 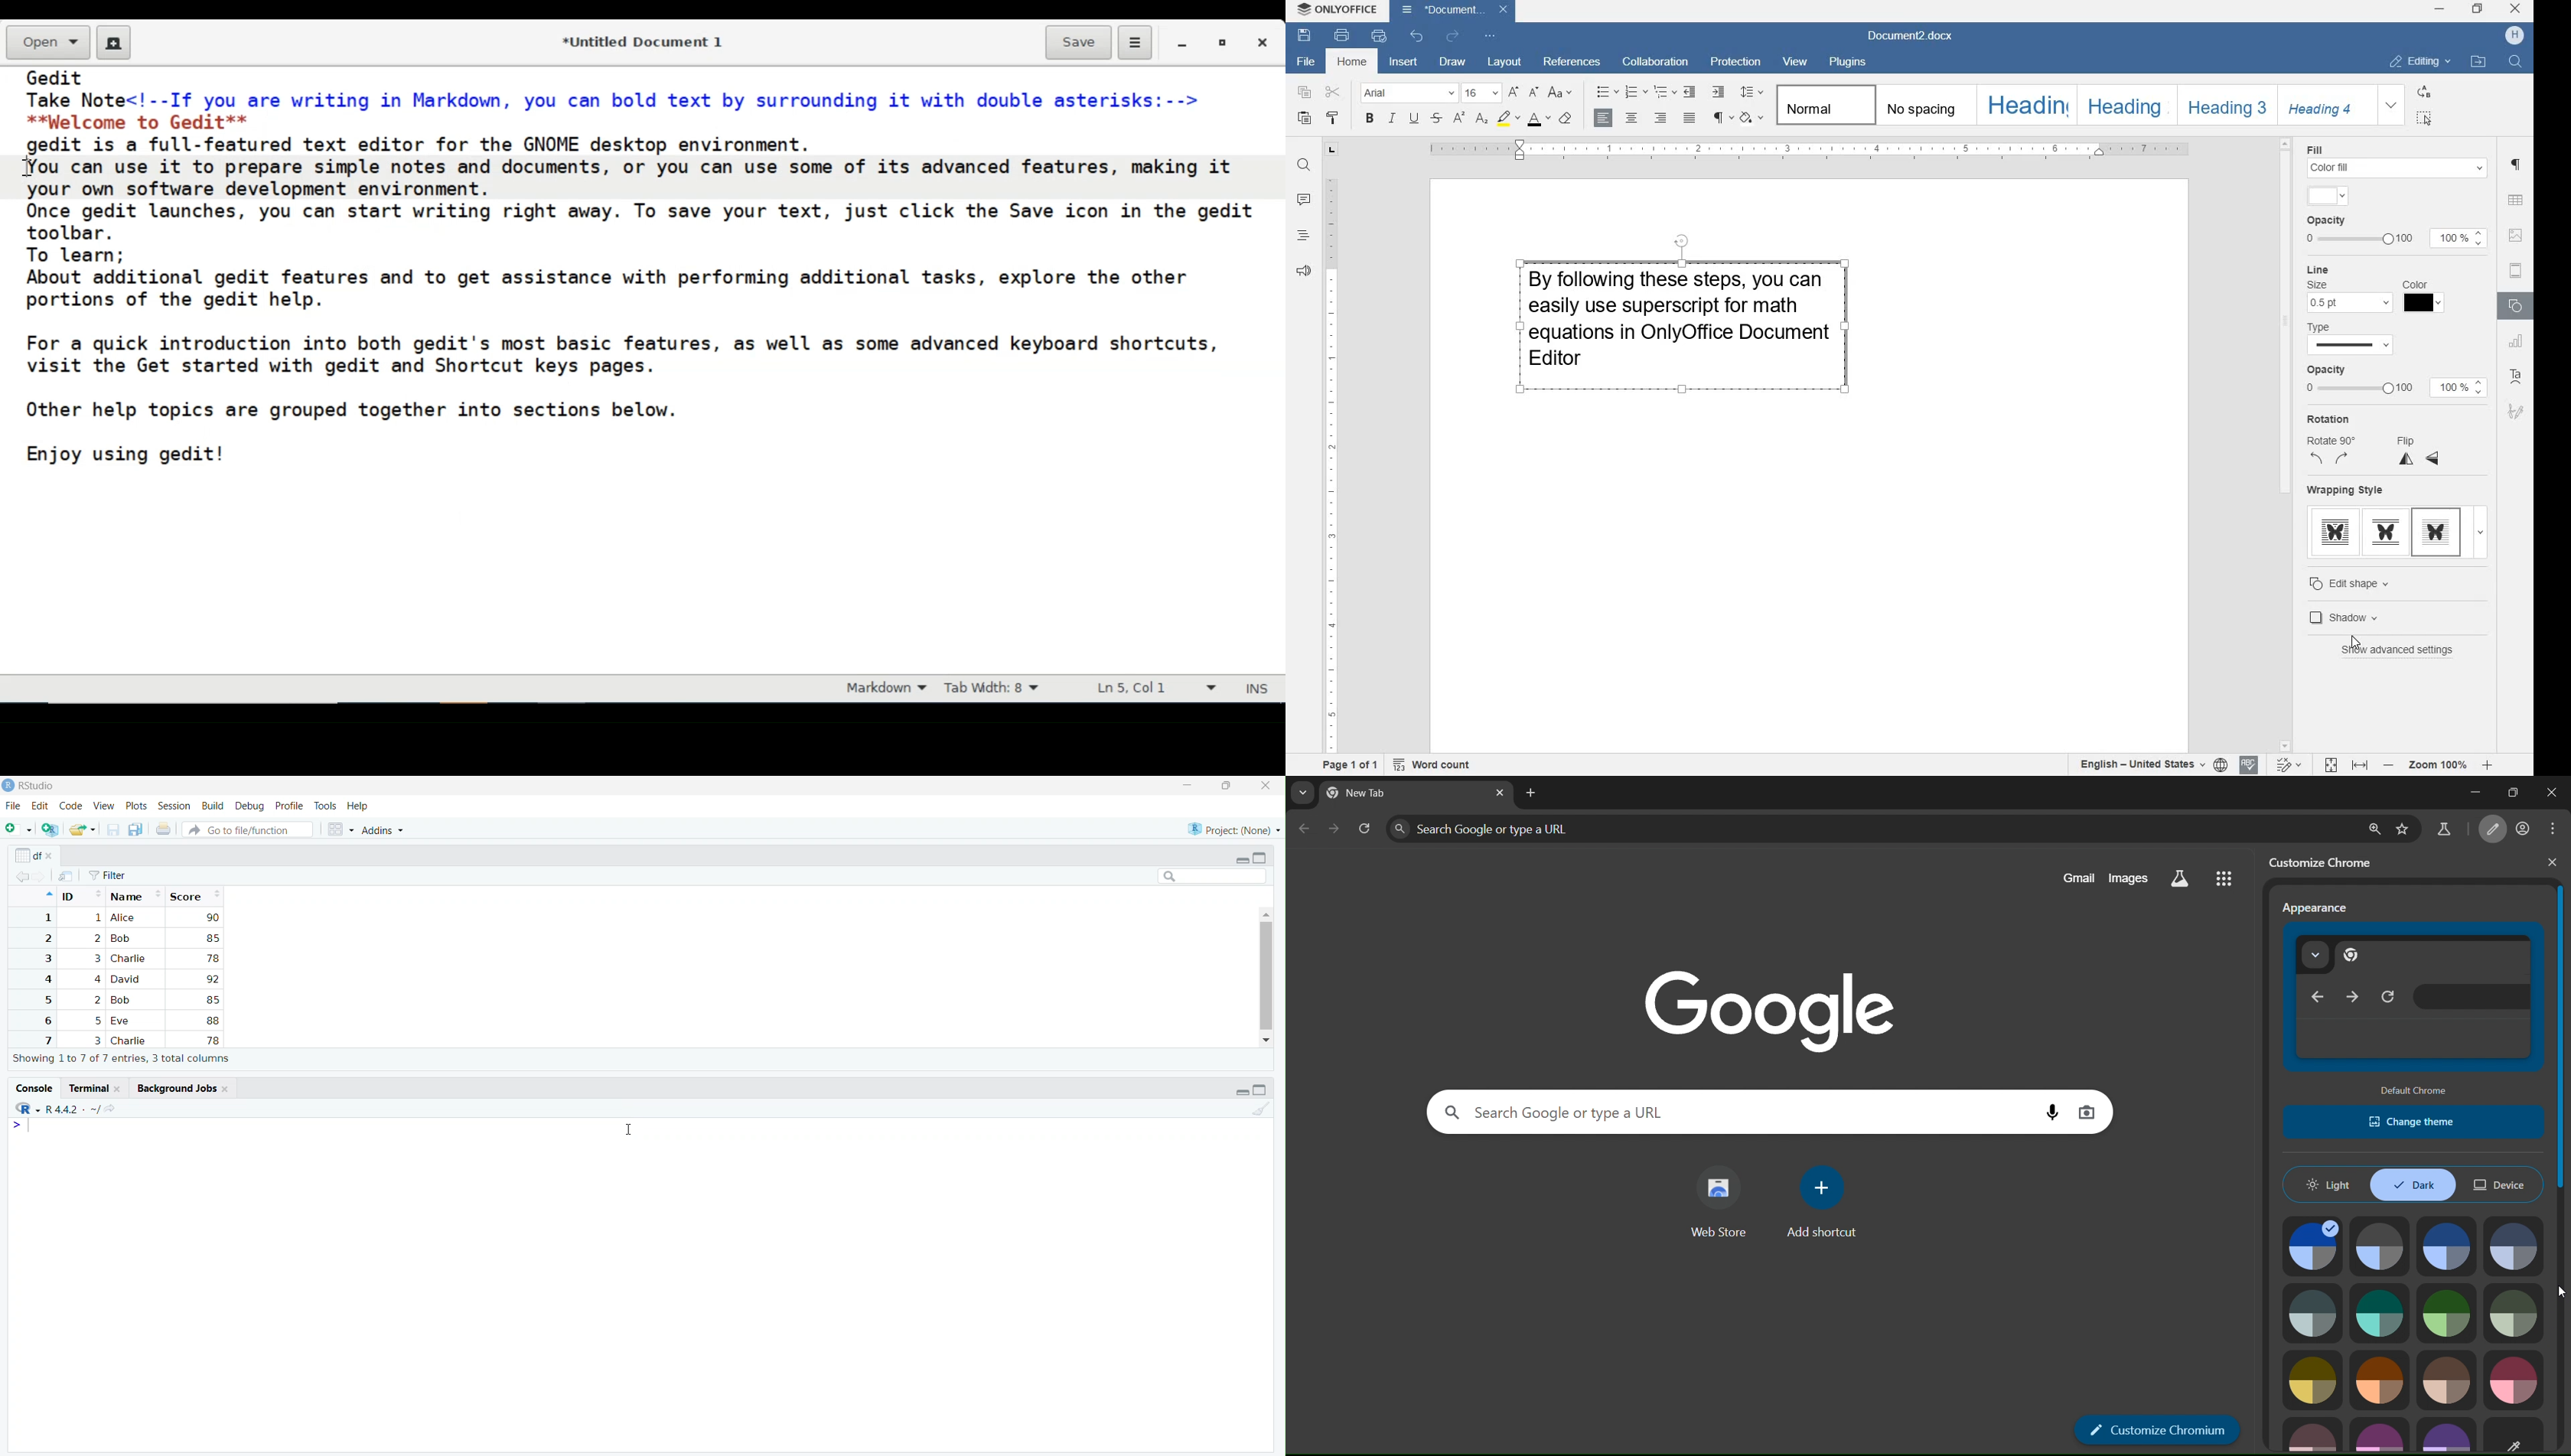 I want to click on 5, so click(x=99, y=1021).